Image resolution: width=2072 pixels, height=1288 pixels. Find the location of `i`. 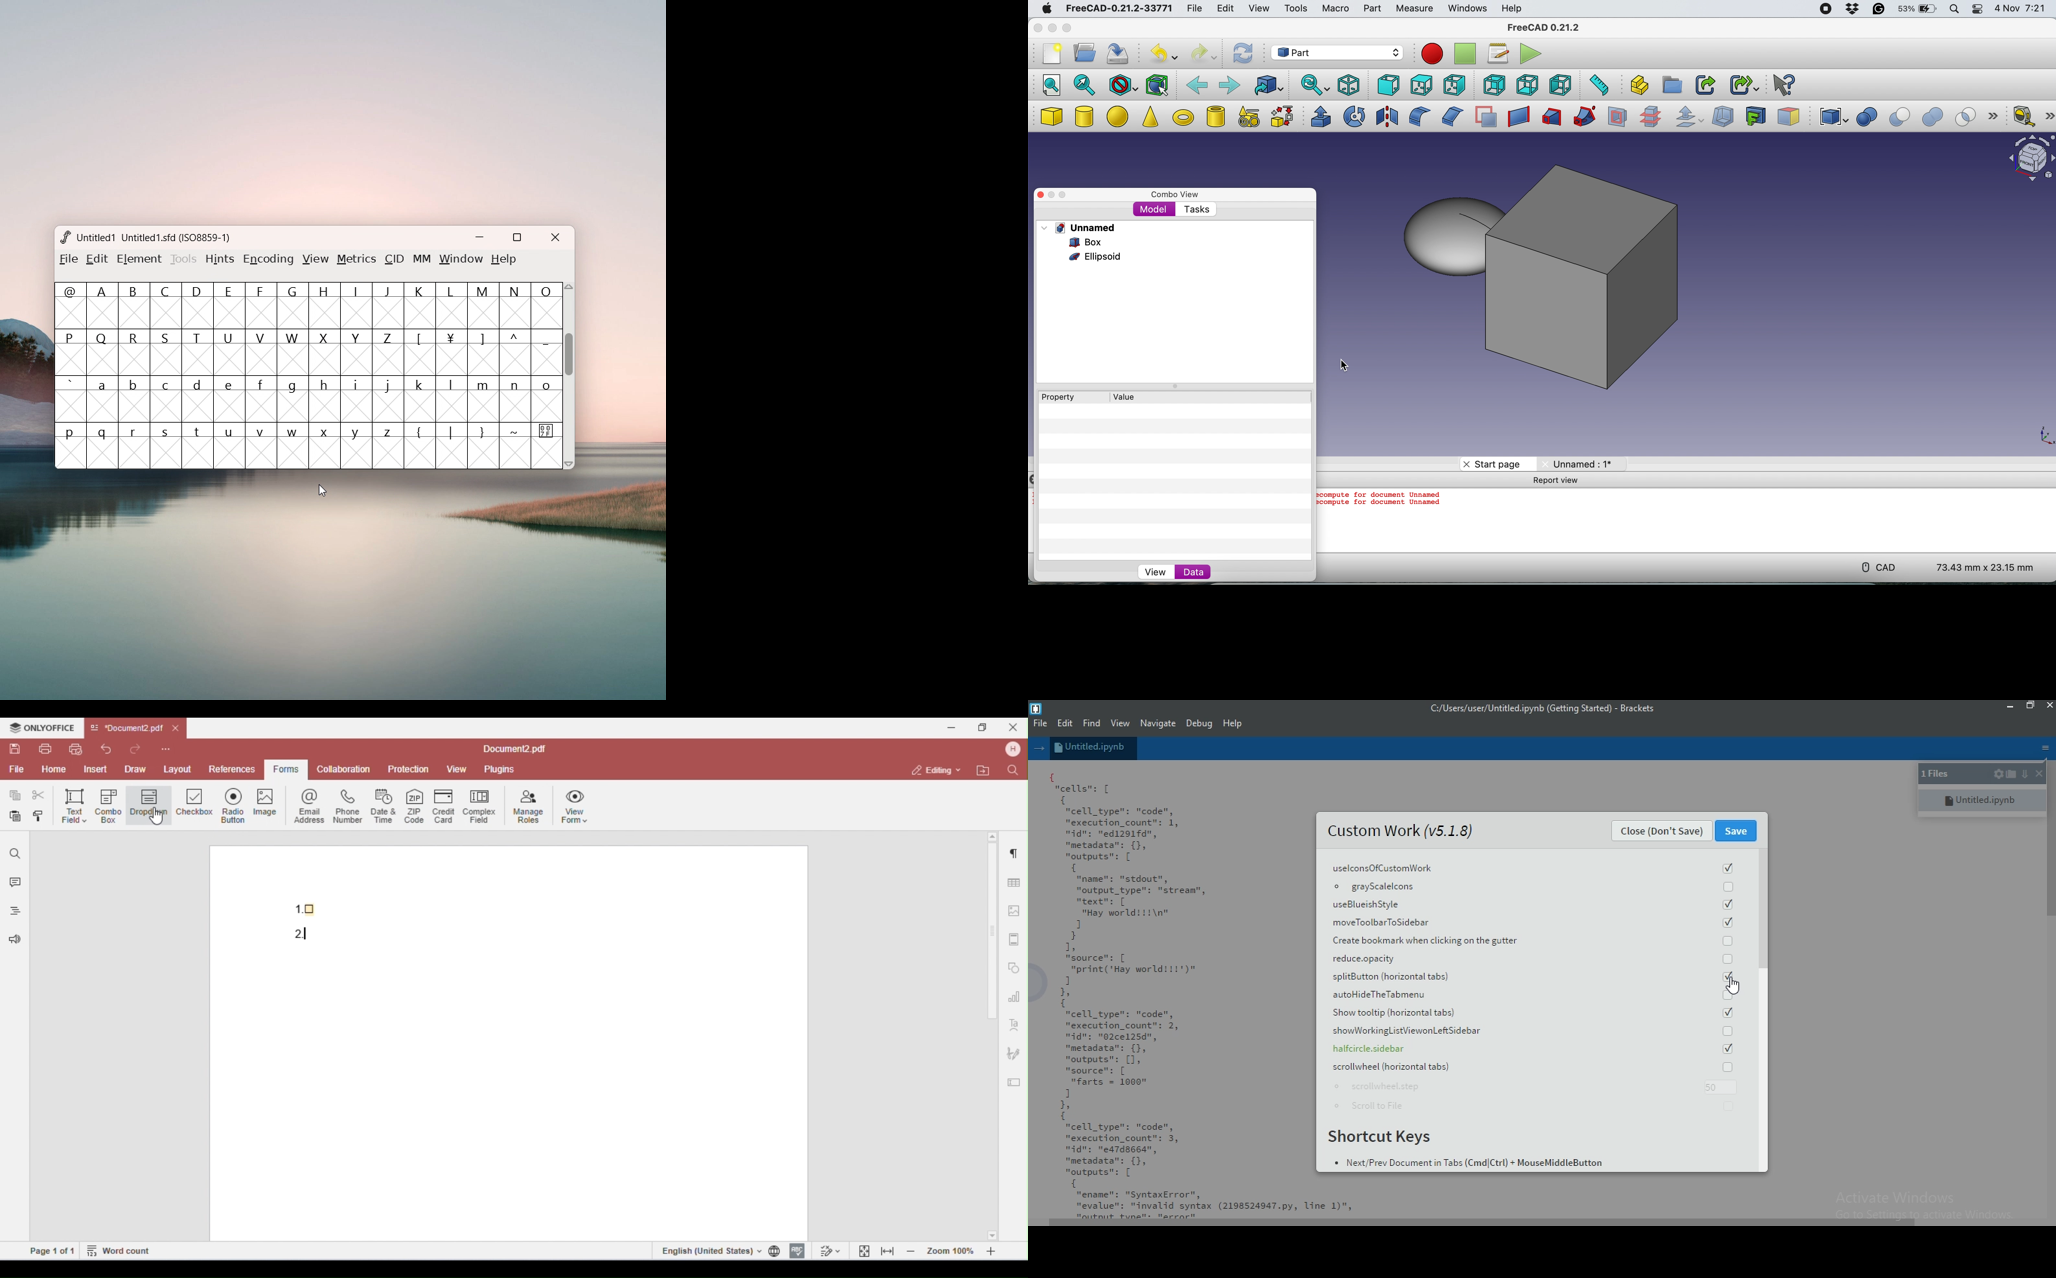

i is located at coordinates (358, 399).